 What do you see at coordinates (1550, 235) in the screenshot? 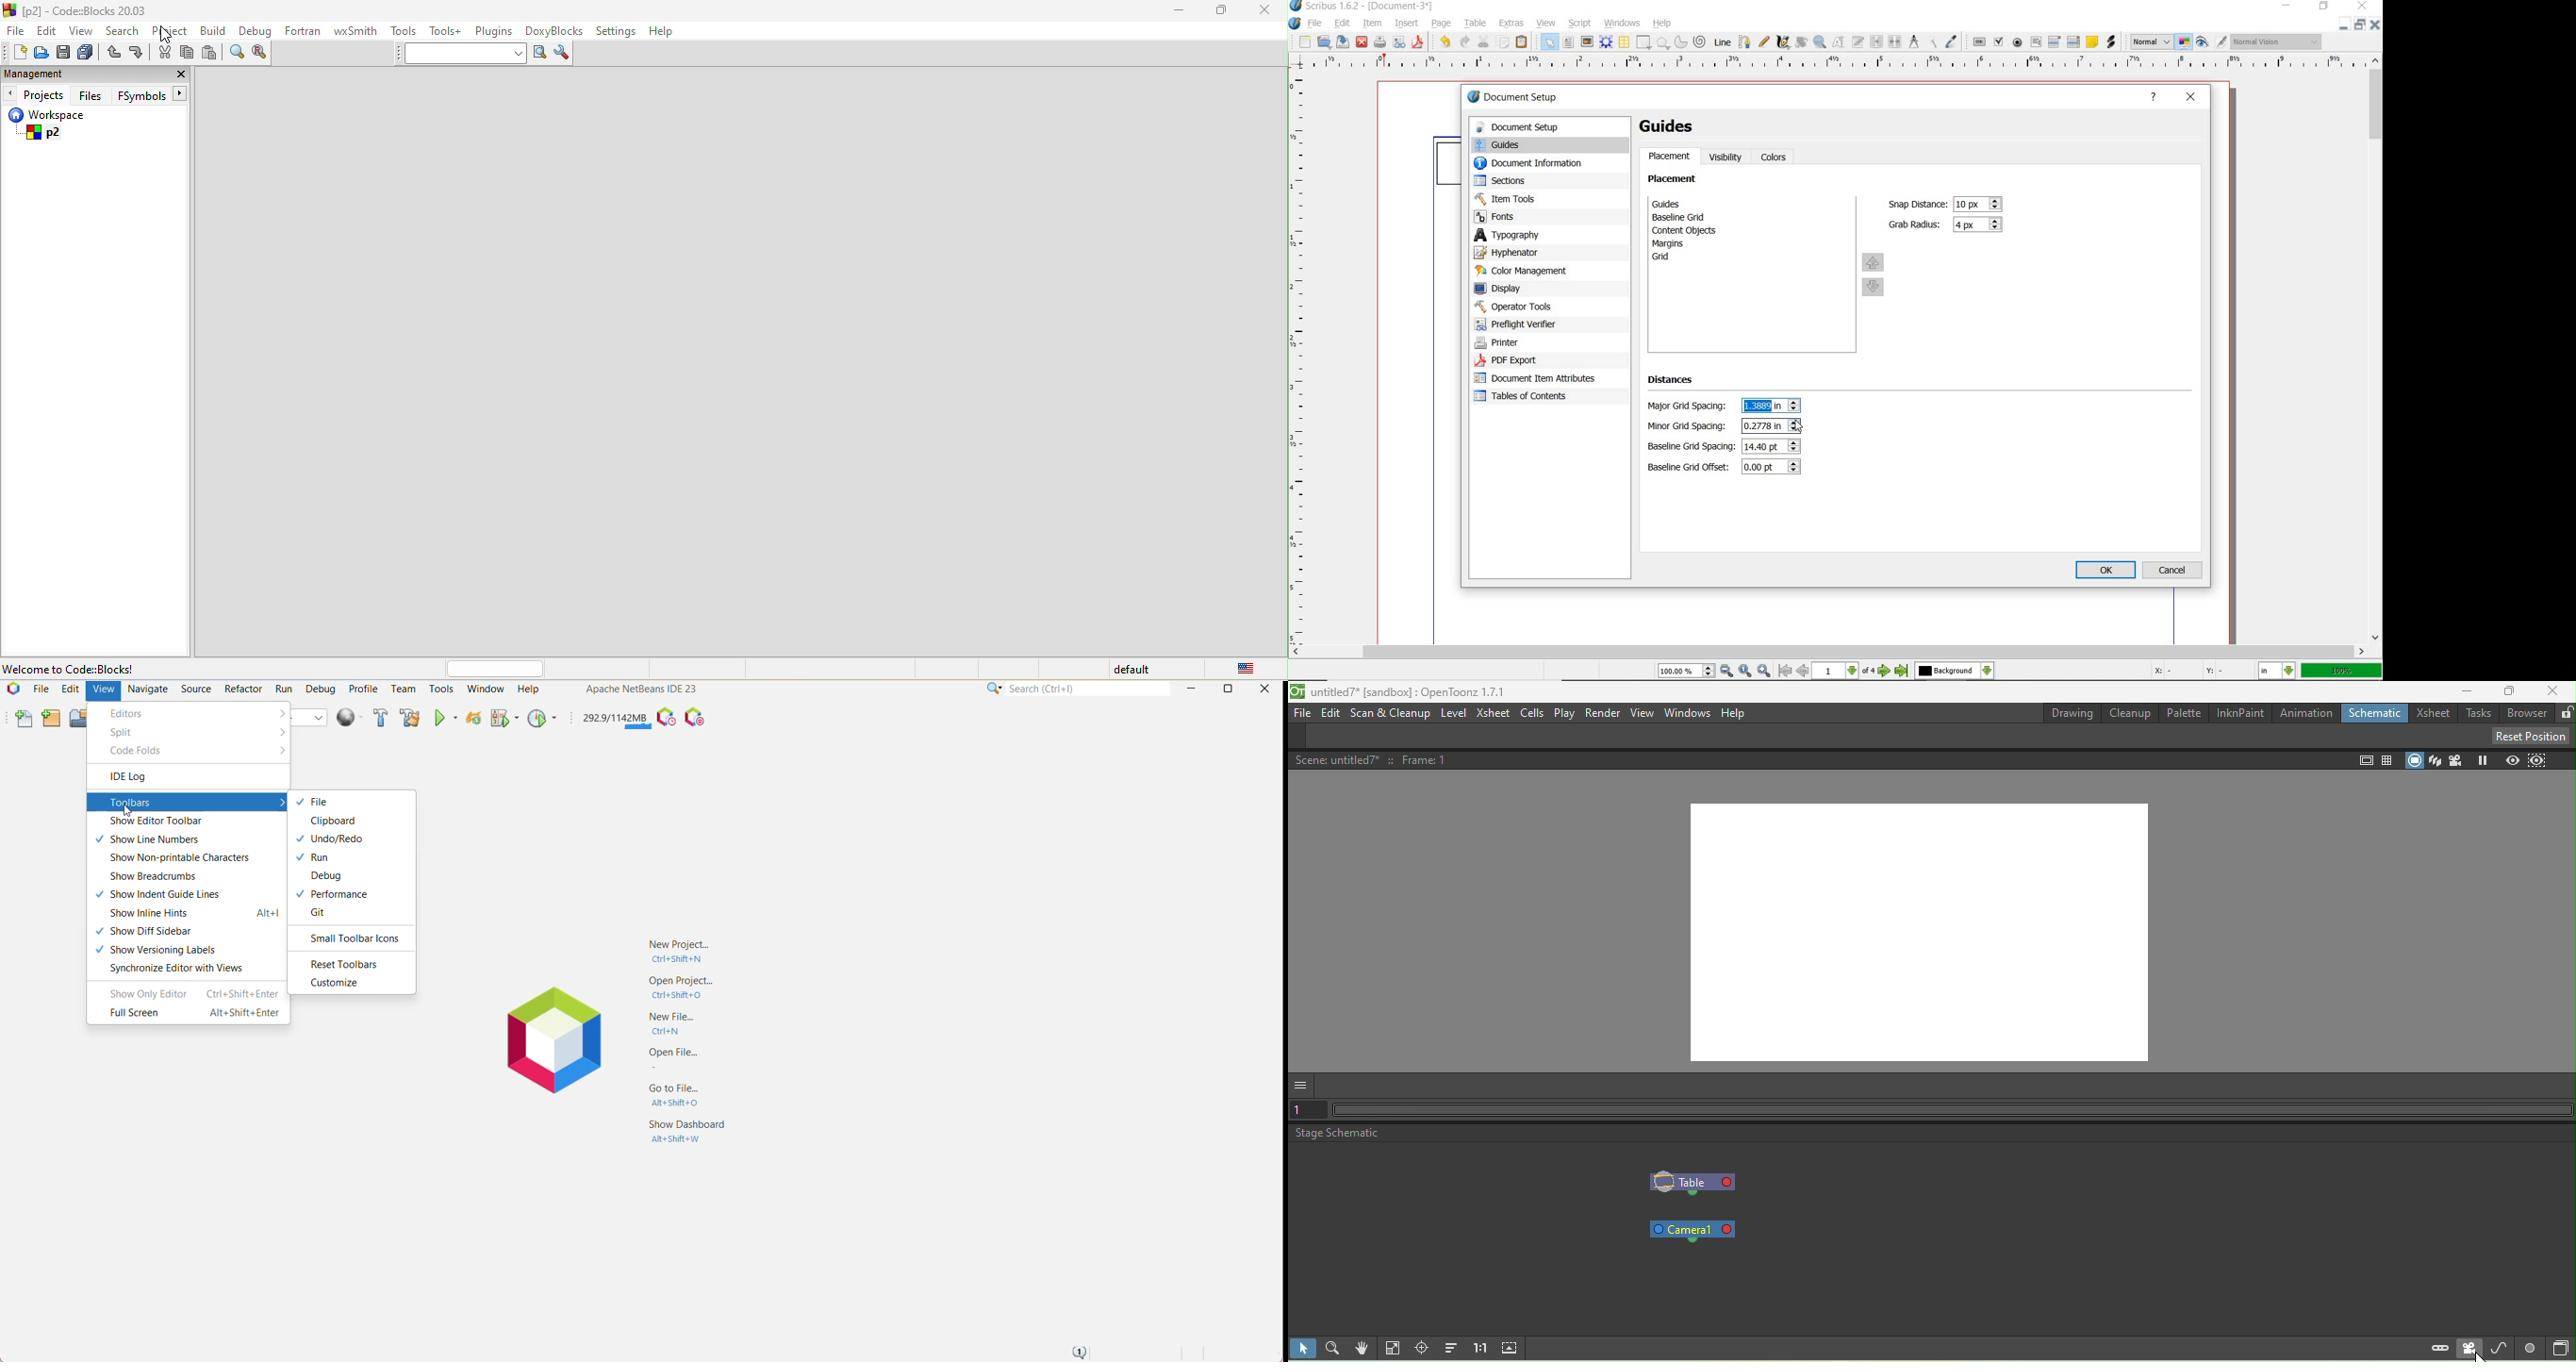
I see `typography` at bounding box center [1550, 235].